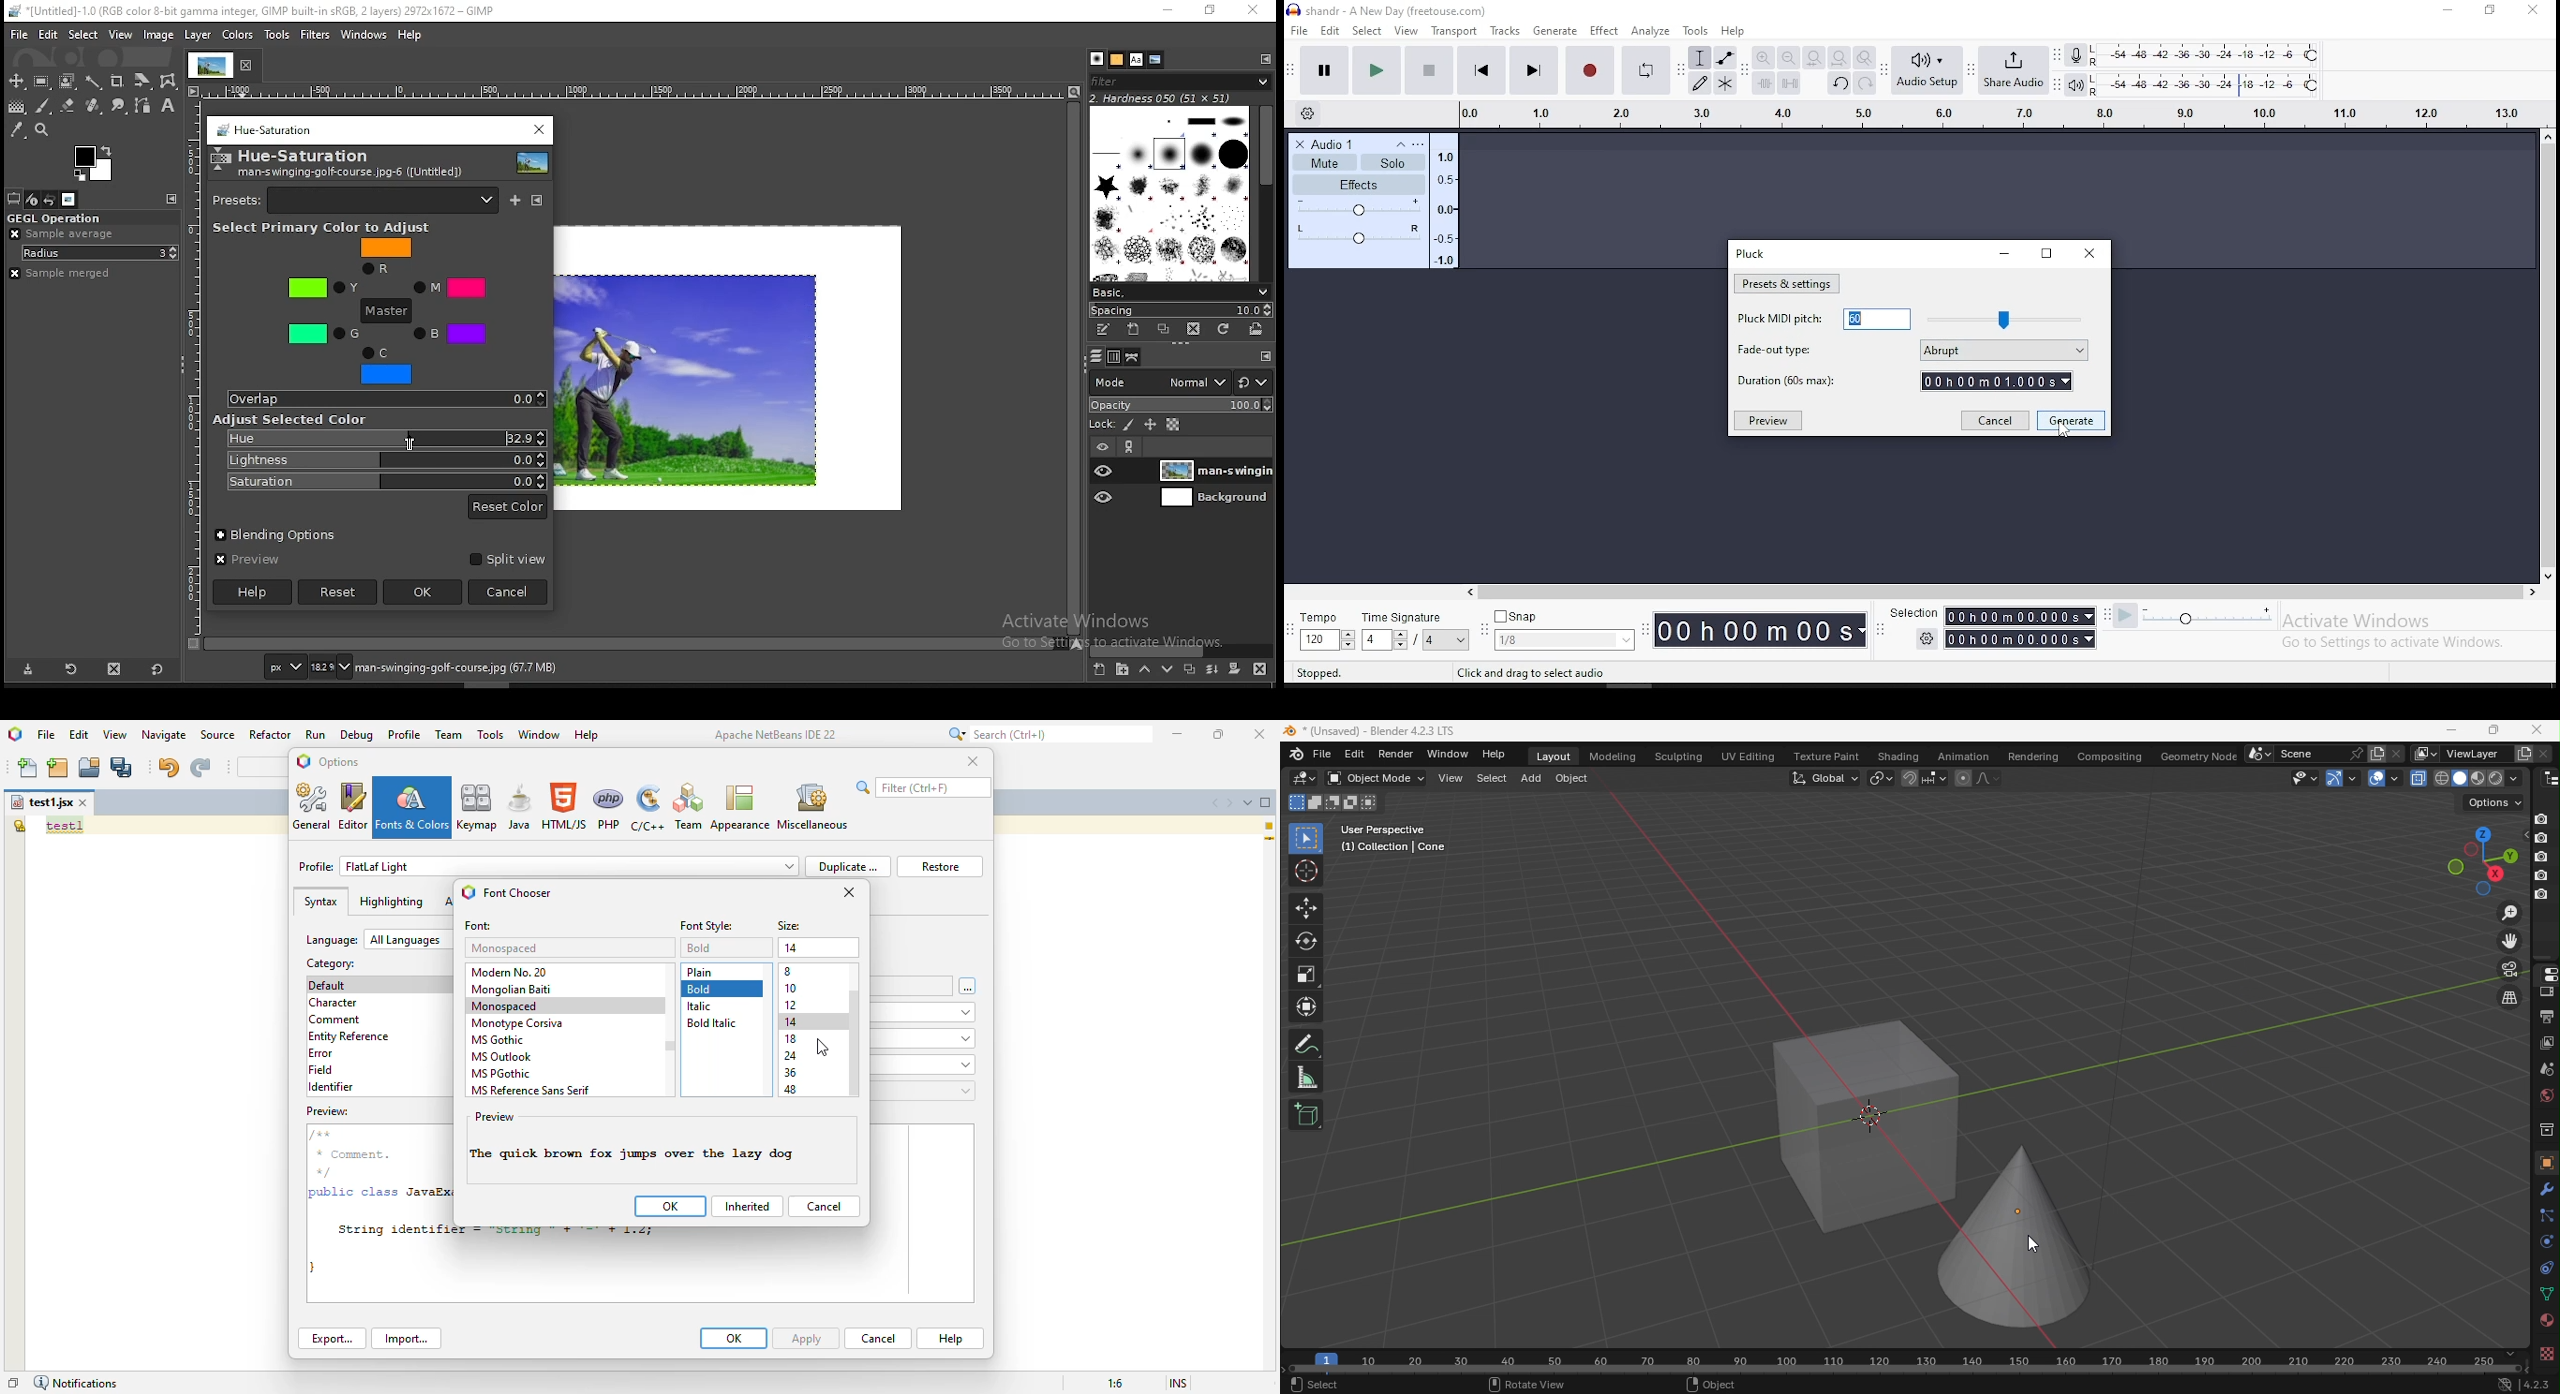  Describe the element at coordinates (1306, 1079) in the screenshot. I see `Measurement` at that location.